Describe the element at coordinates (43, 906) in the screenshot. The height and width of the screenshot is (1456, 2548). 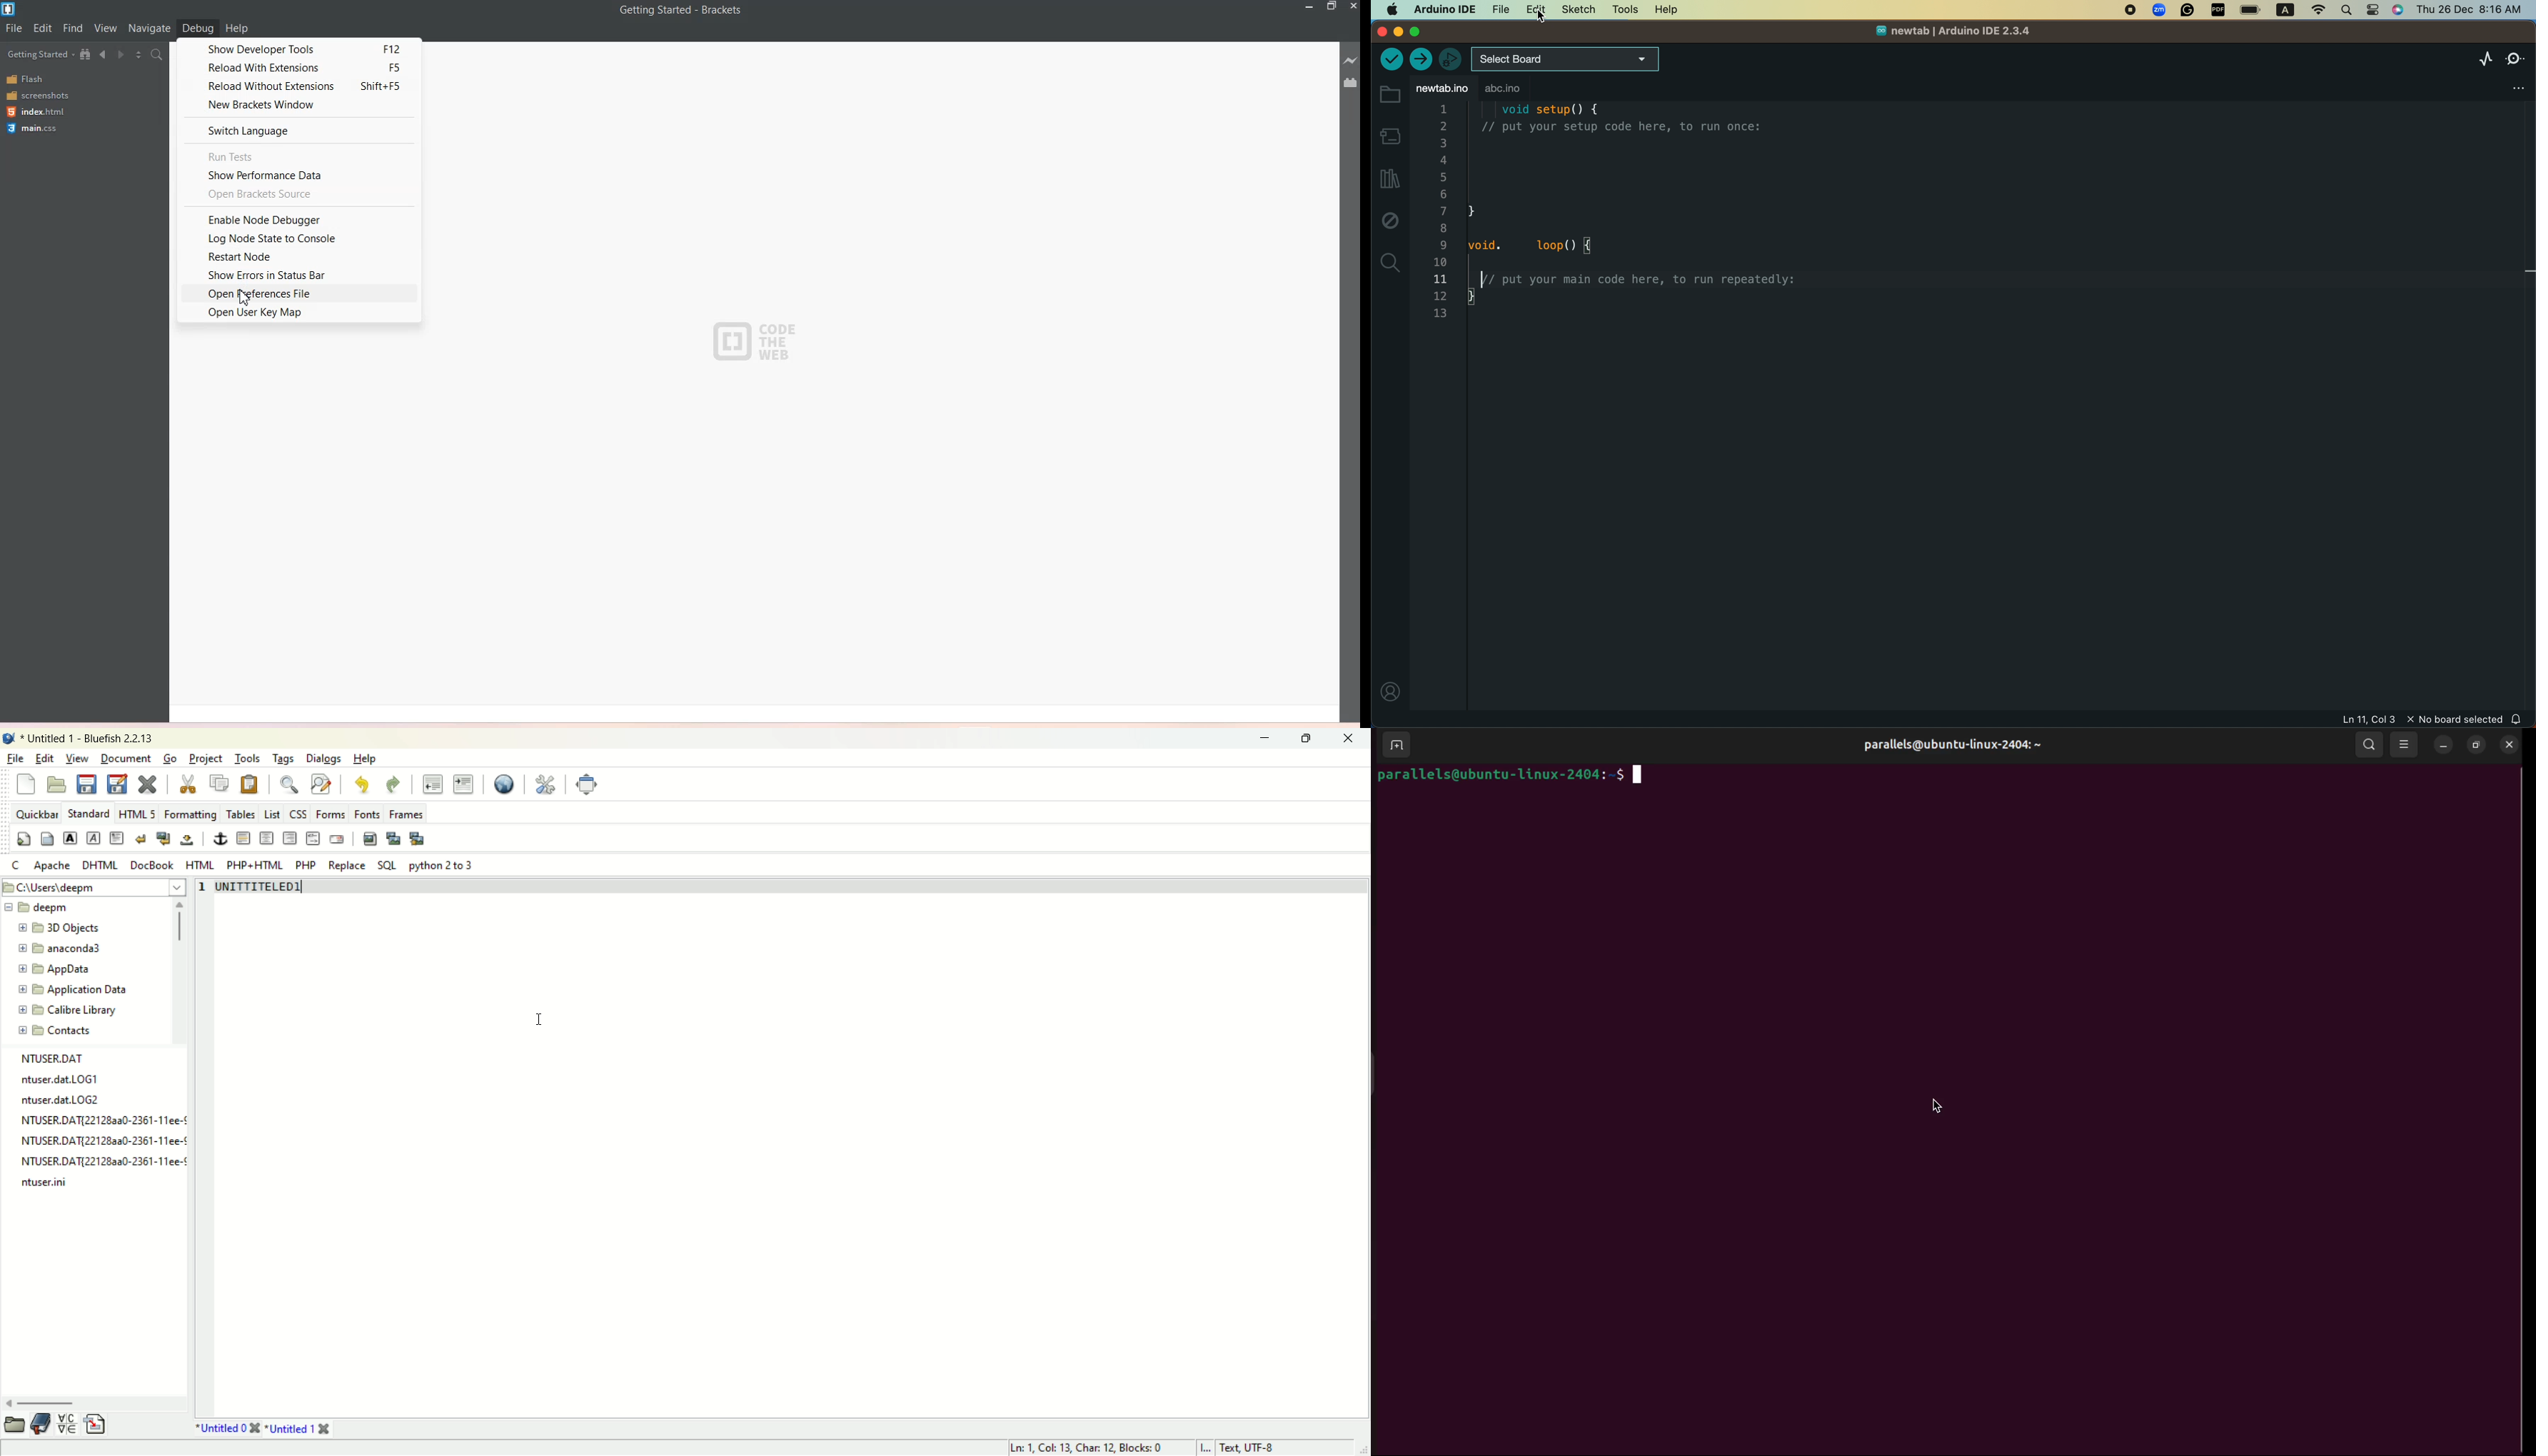
I see `deepm` at that location.